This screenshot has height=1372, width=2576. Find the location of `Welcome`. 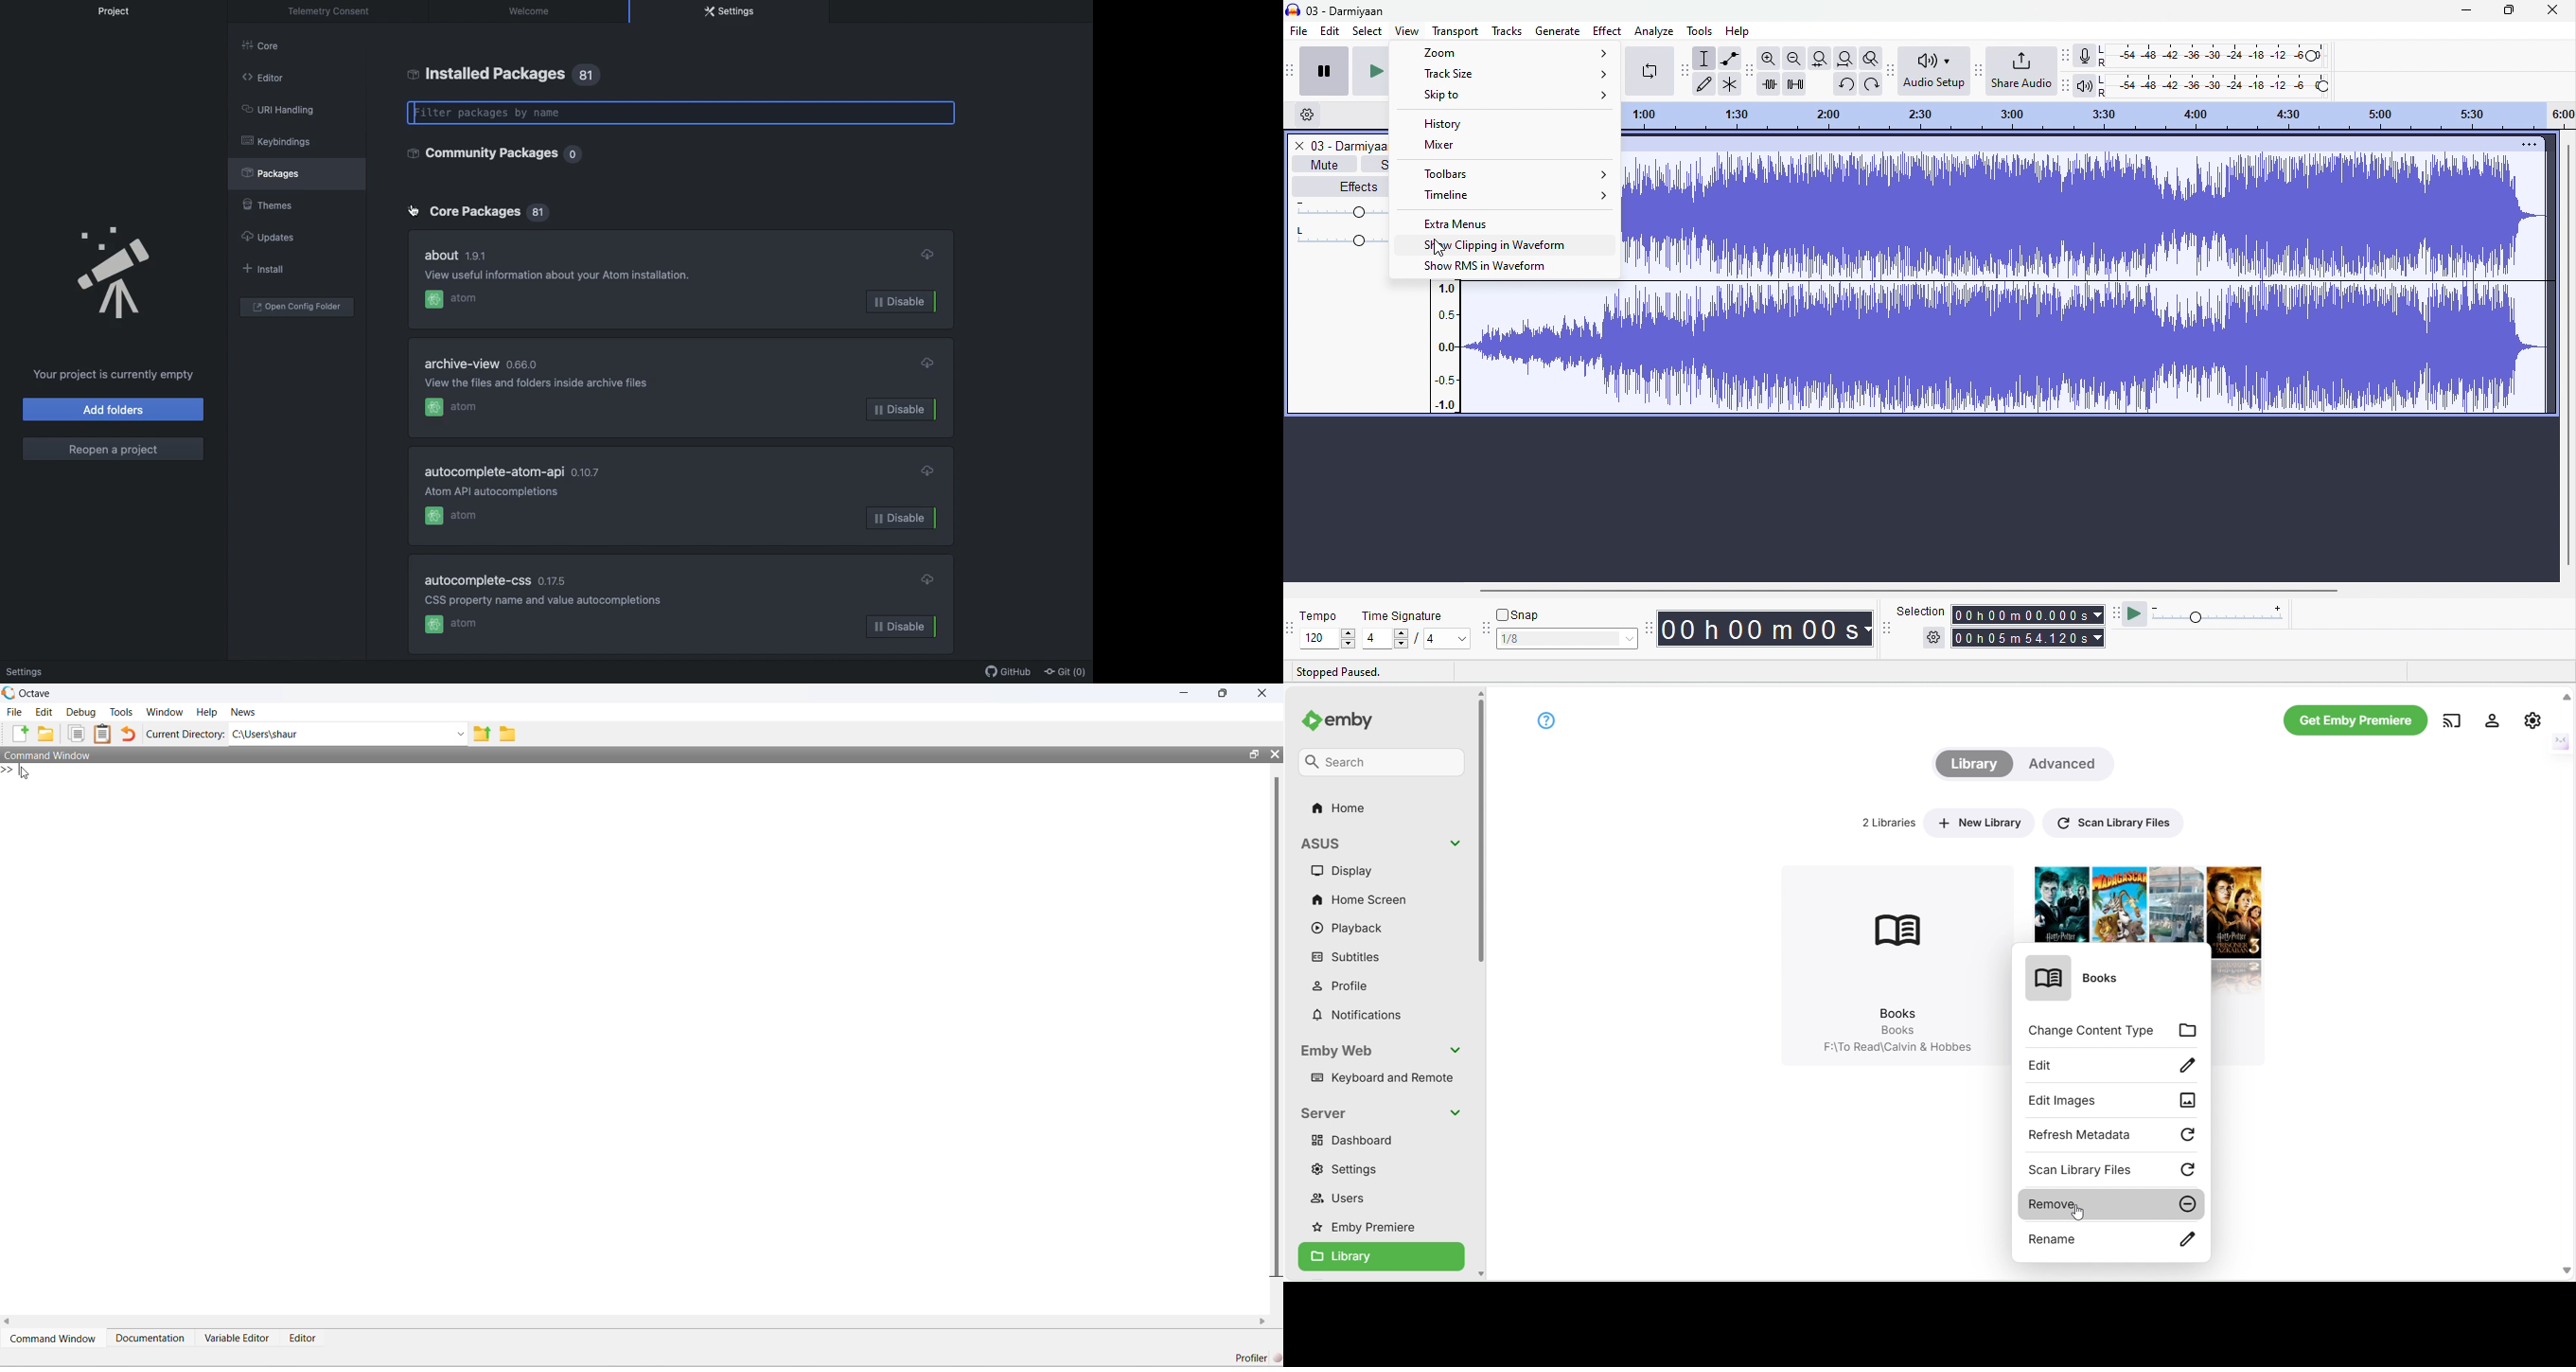

Welcome is located at coordinates (27, 673).